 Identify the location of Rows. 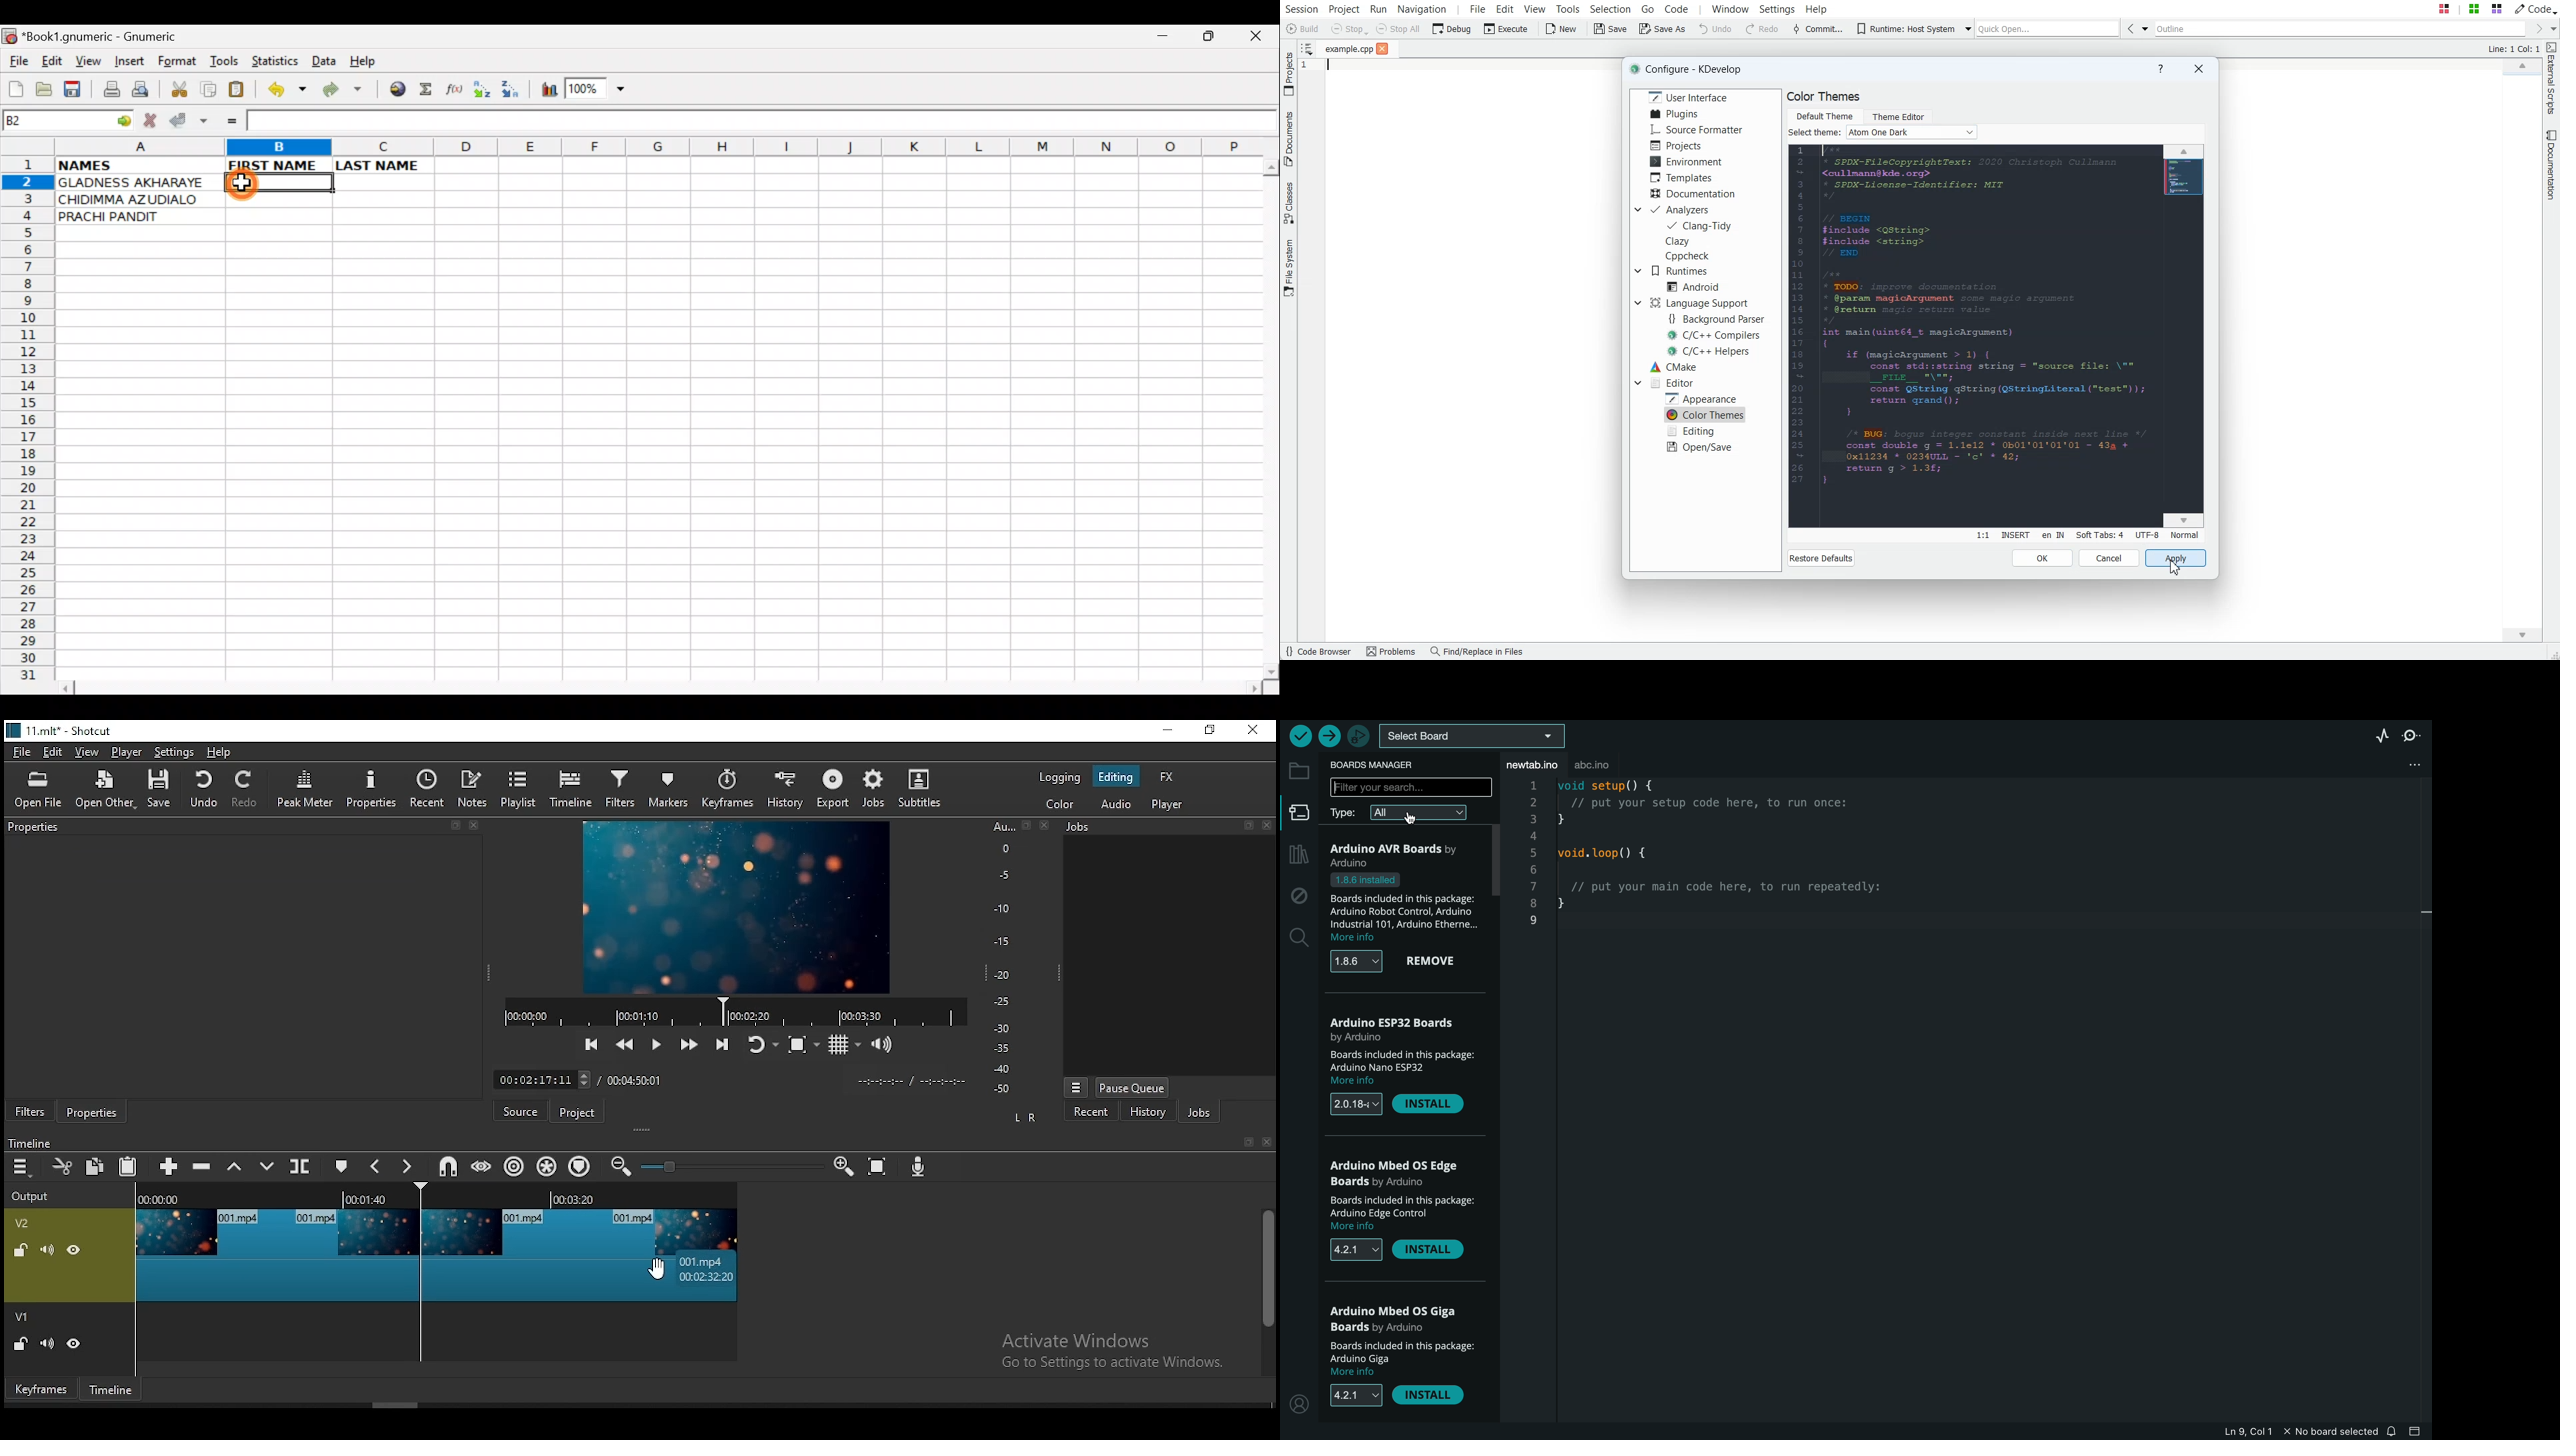
(28, 424).